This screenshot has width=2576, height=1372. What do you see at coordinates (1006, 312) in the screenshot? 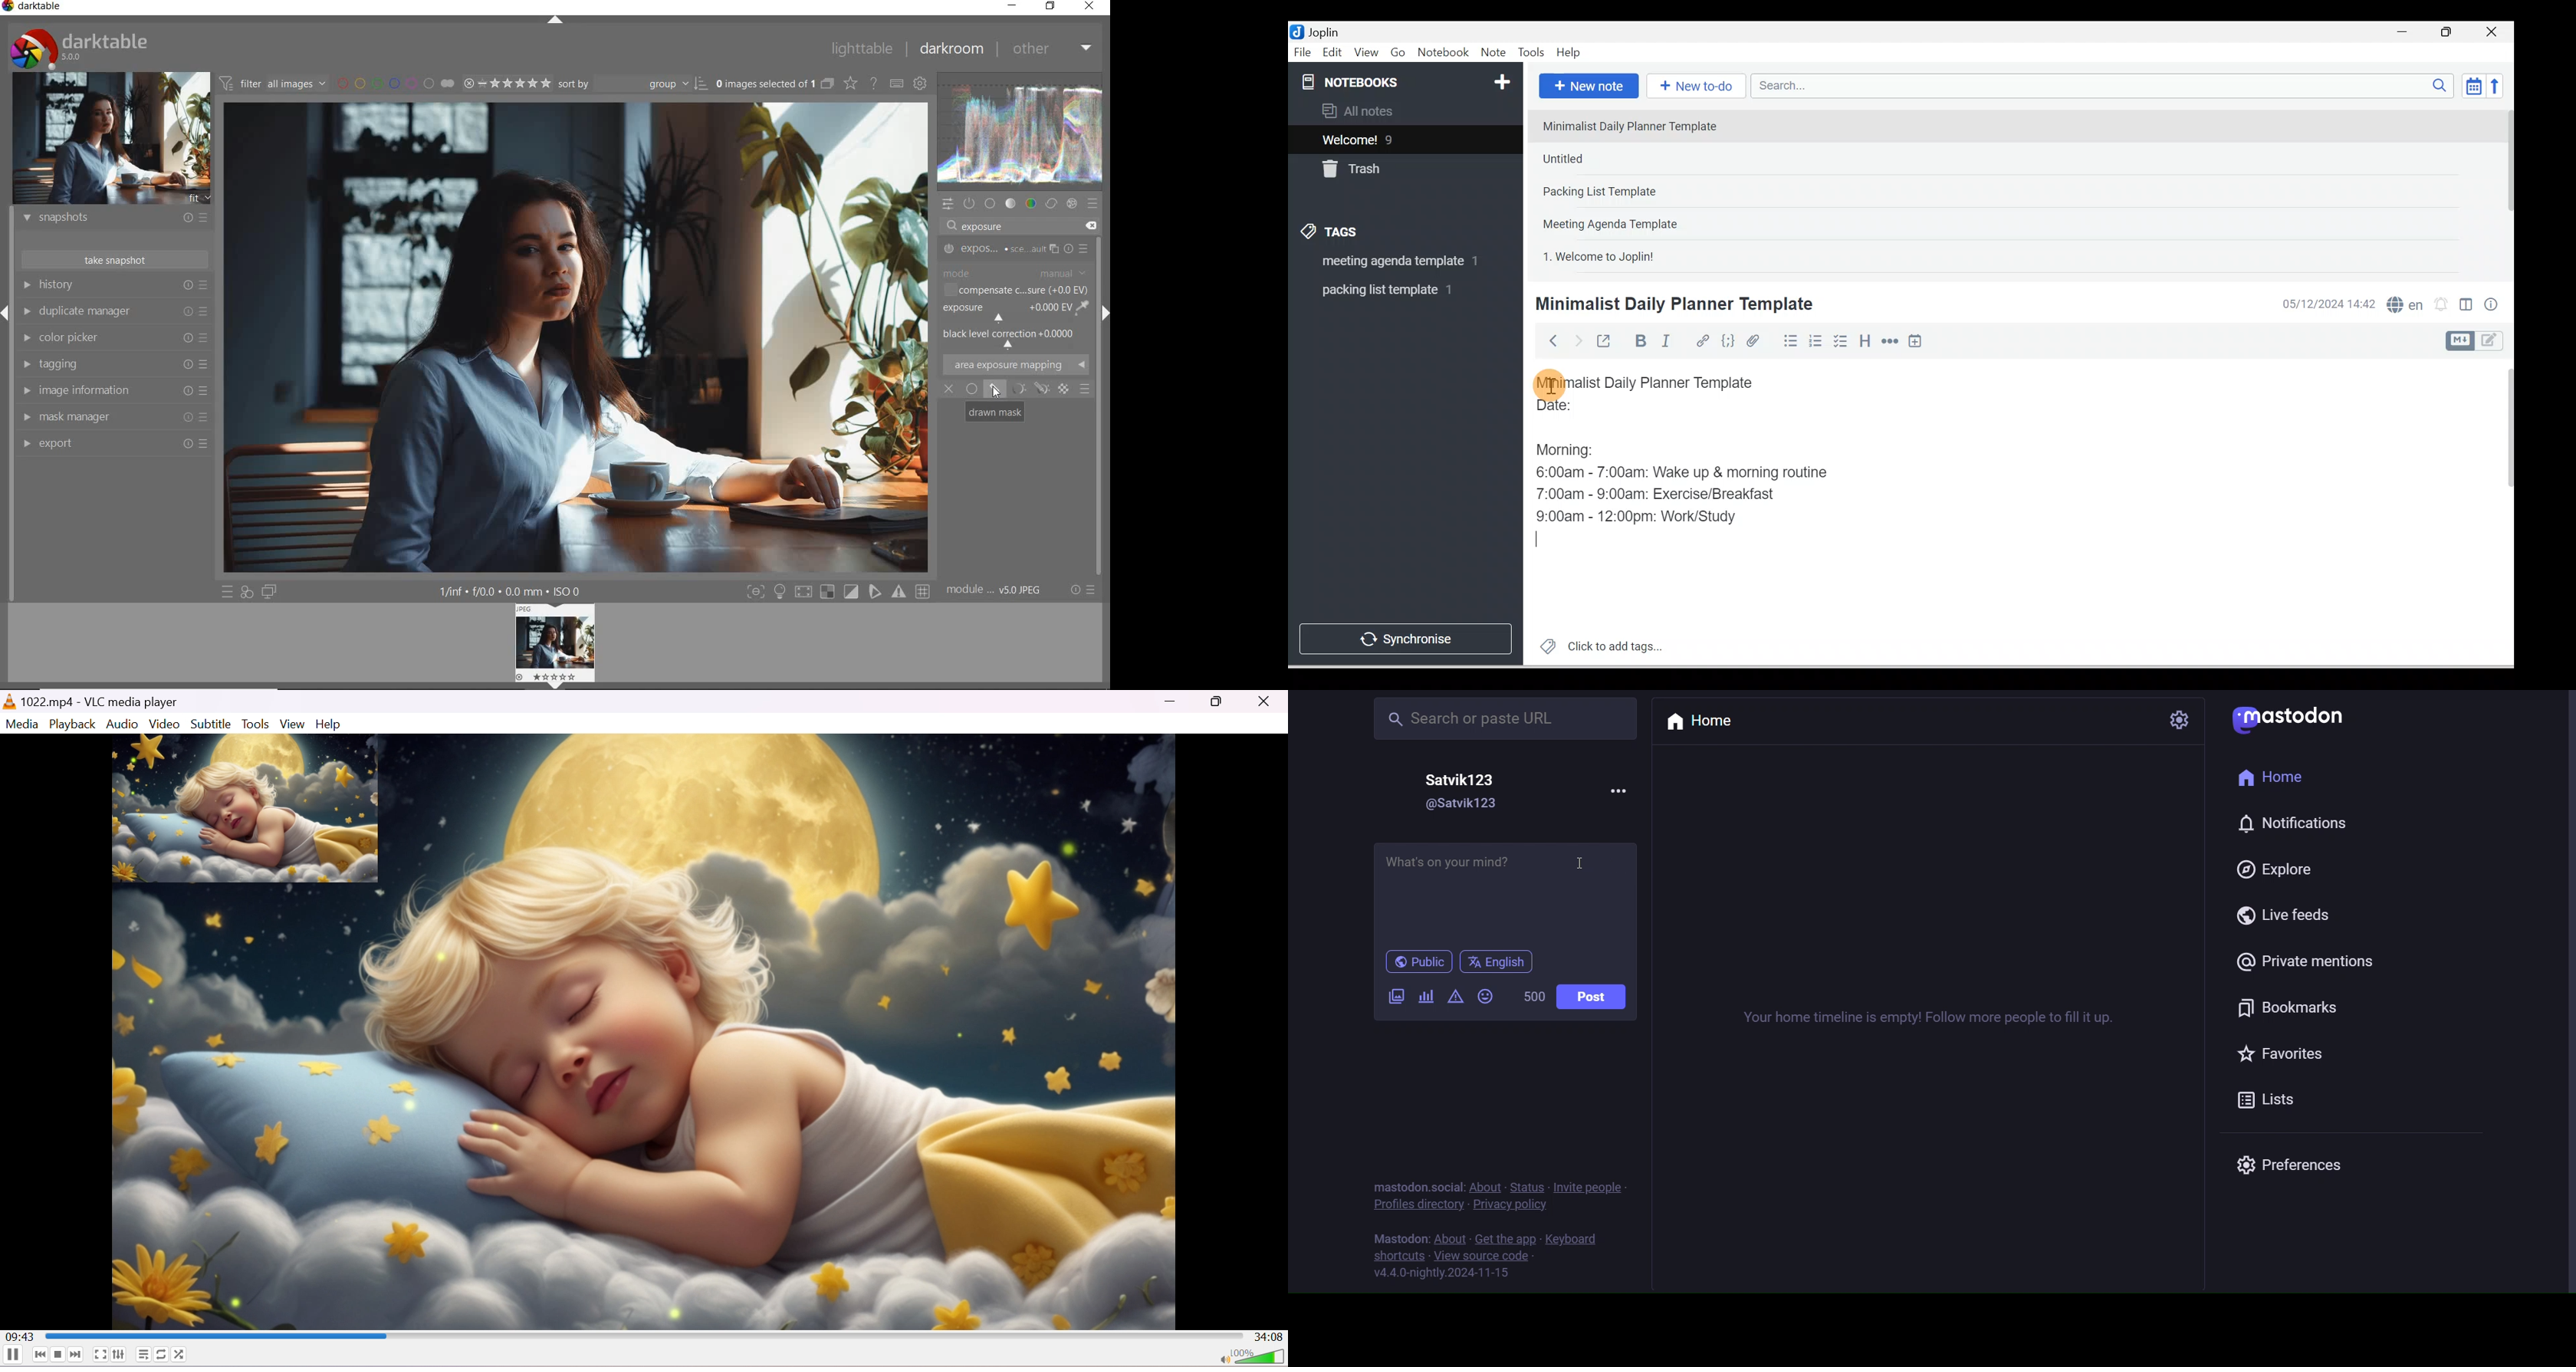
I see `EXPOSURE` at bounding box center [1006, 312].